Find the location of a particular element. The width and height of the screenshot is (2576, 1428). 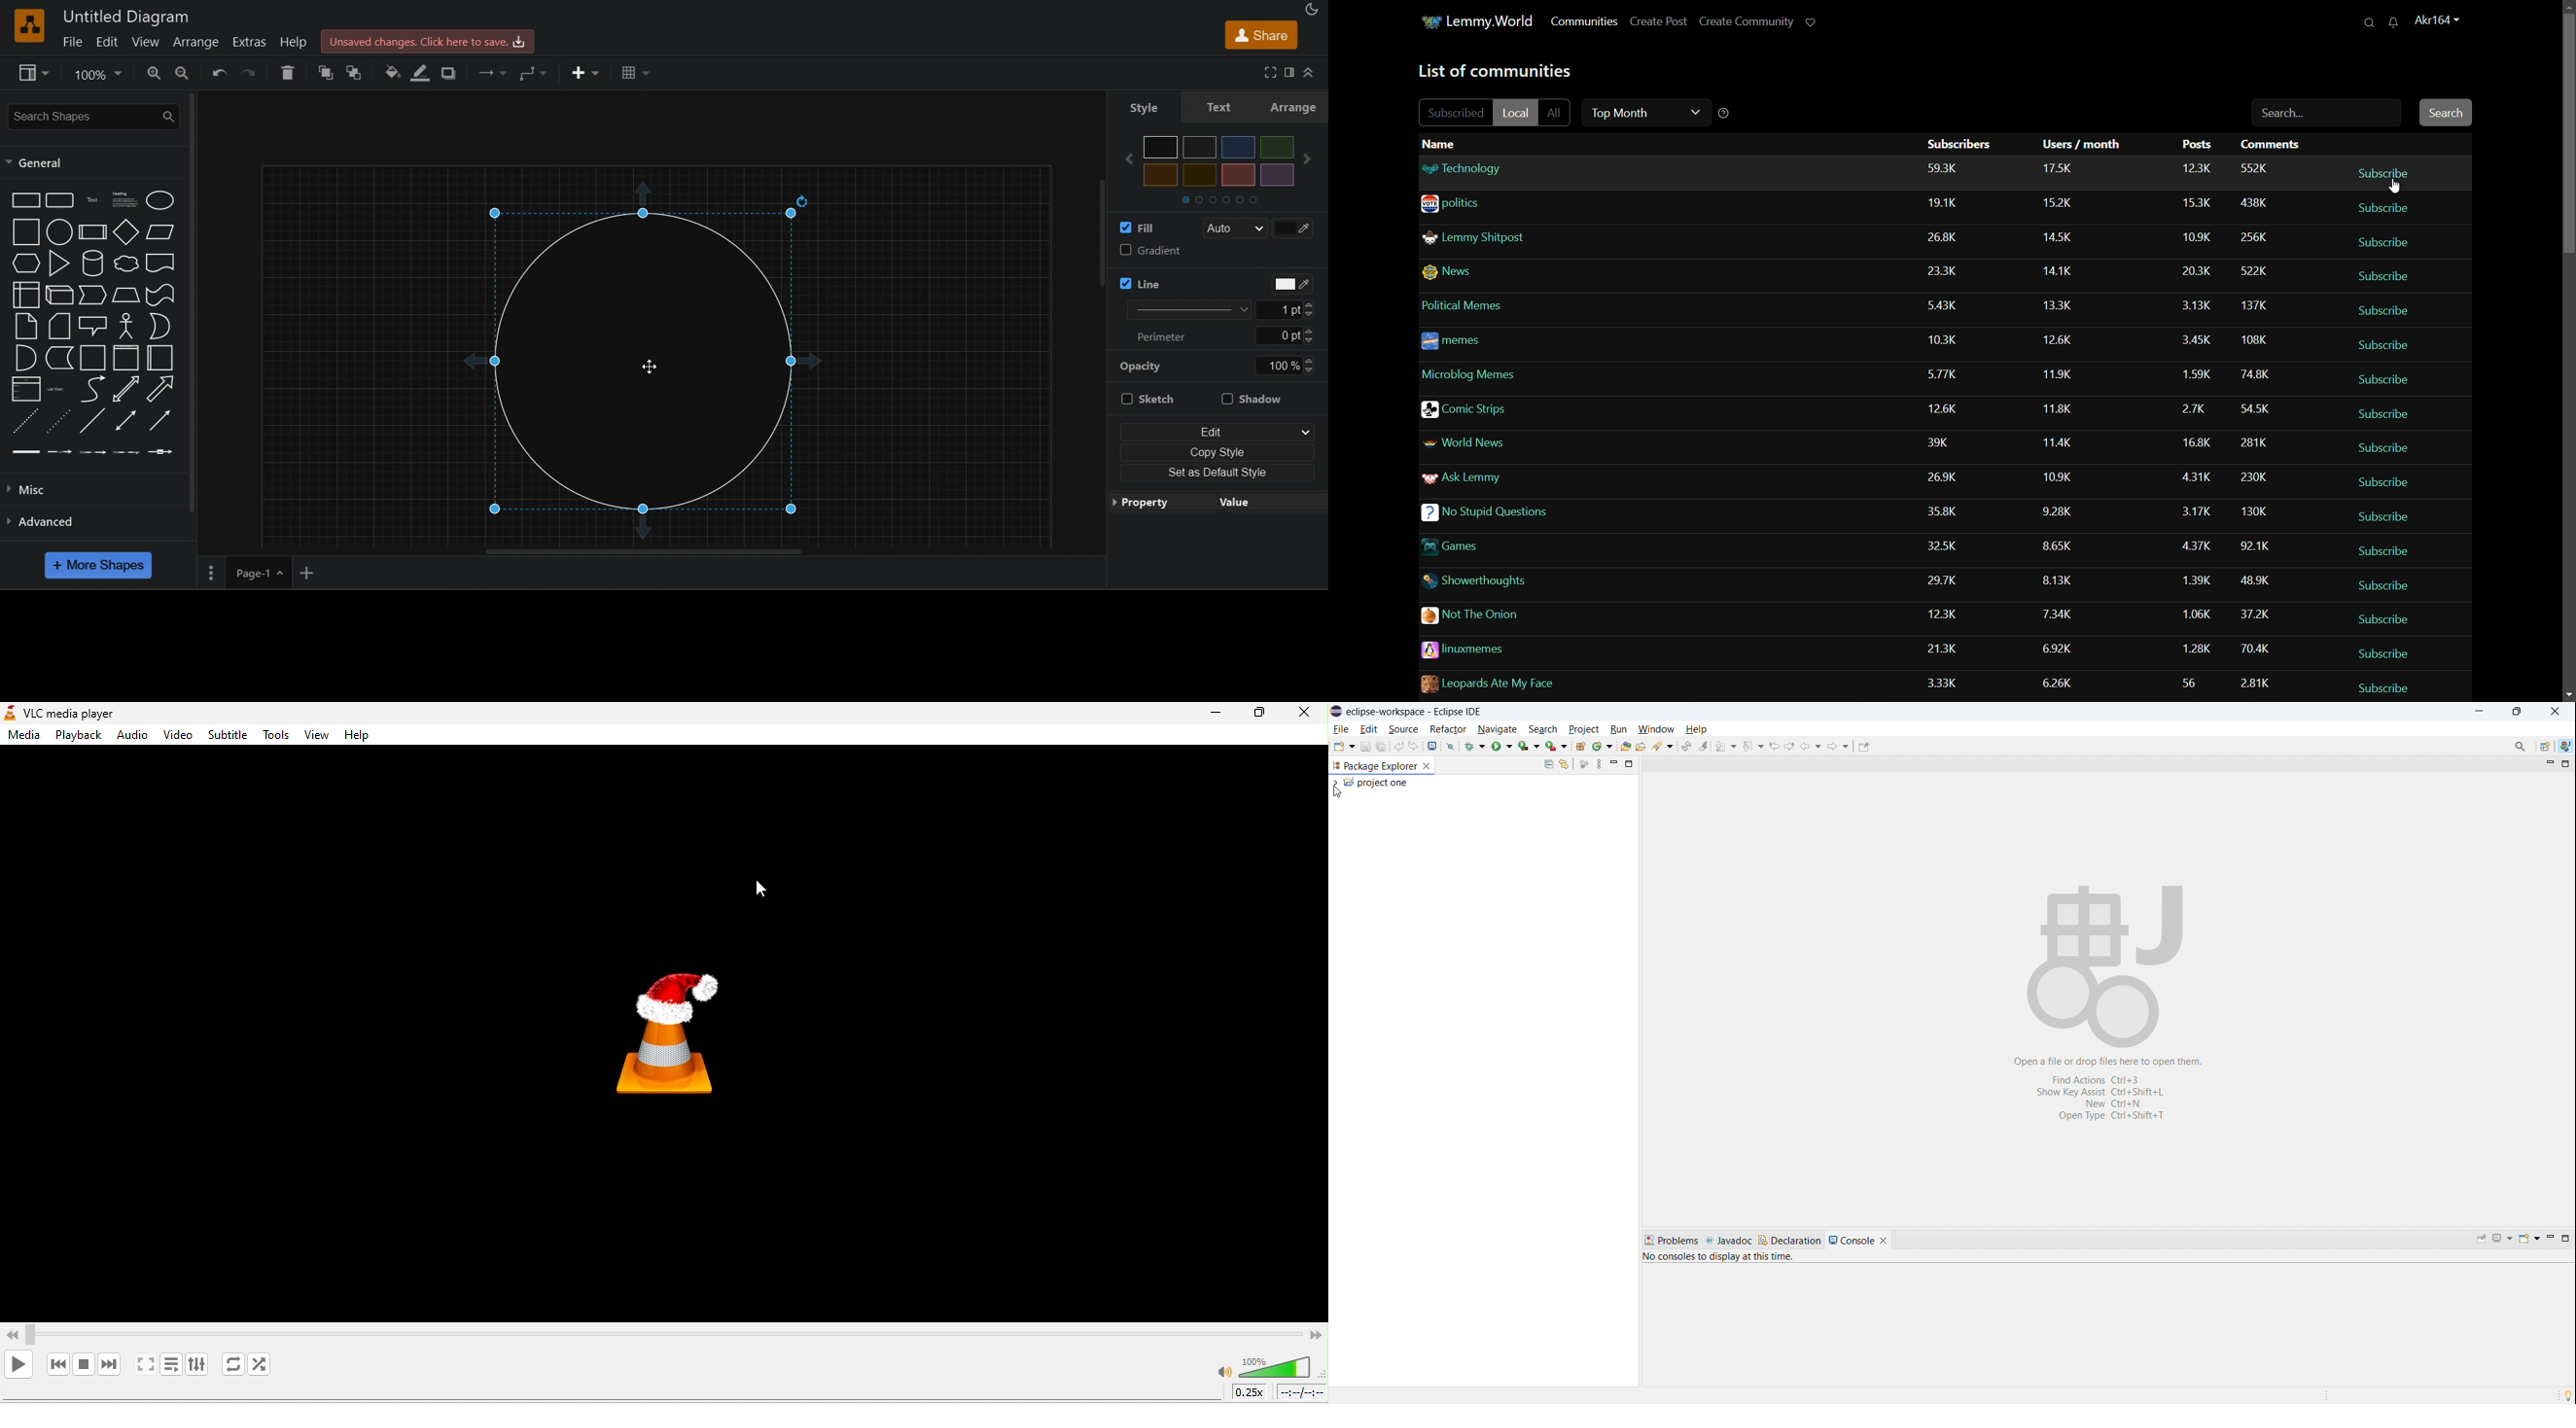

page 1 is located at coordinates (259, 573).